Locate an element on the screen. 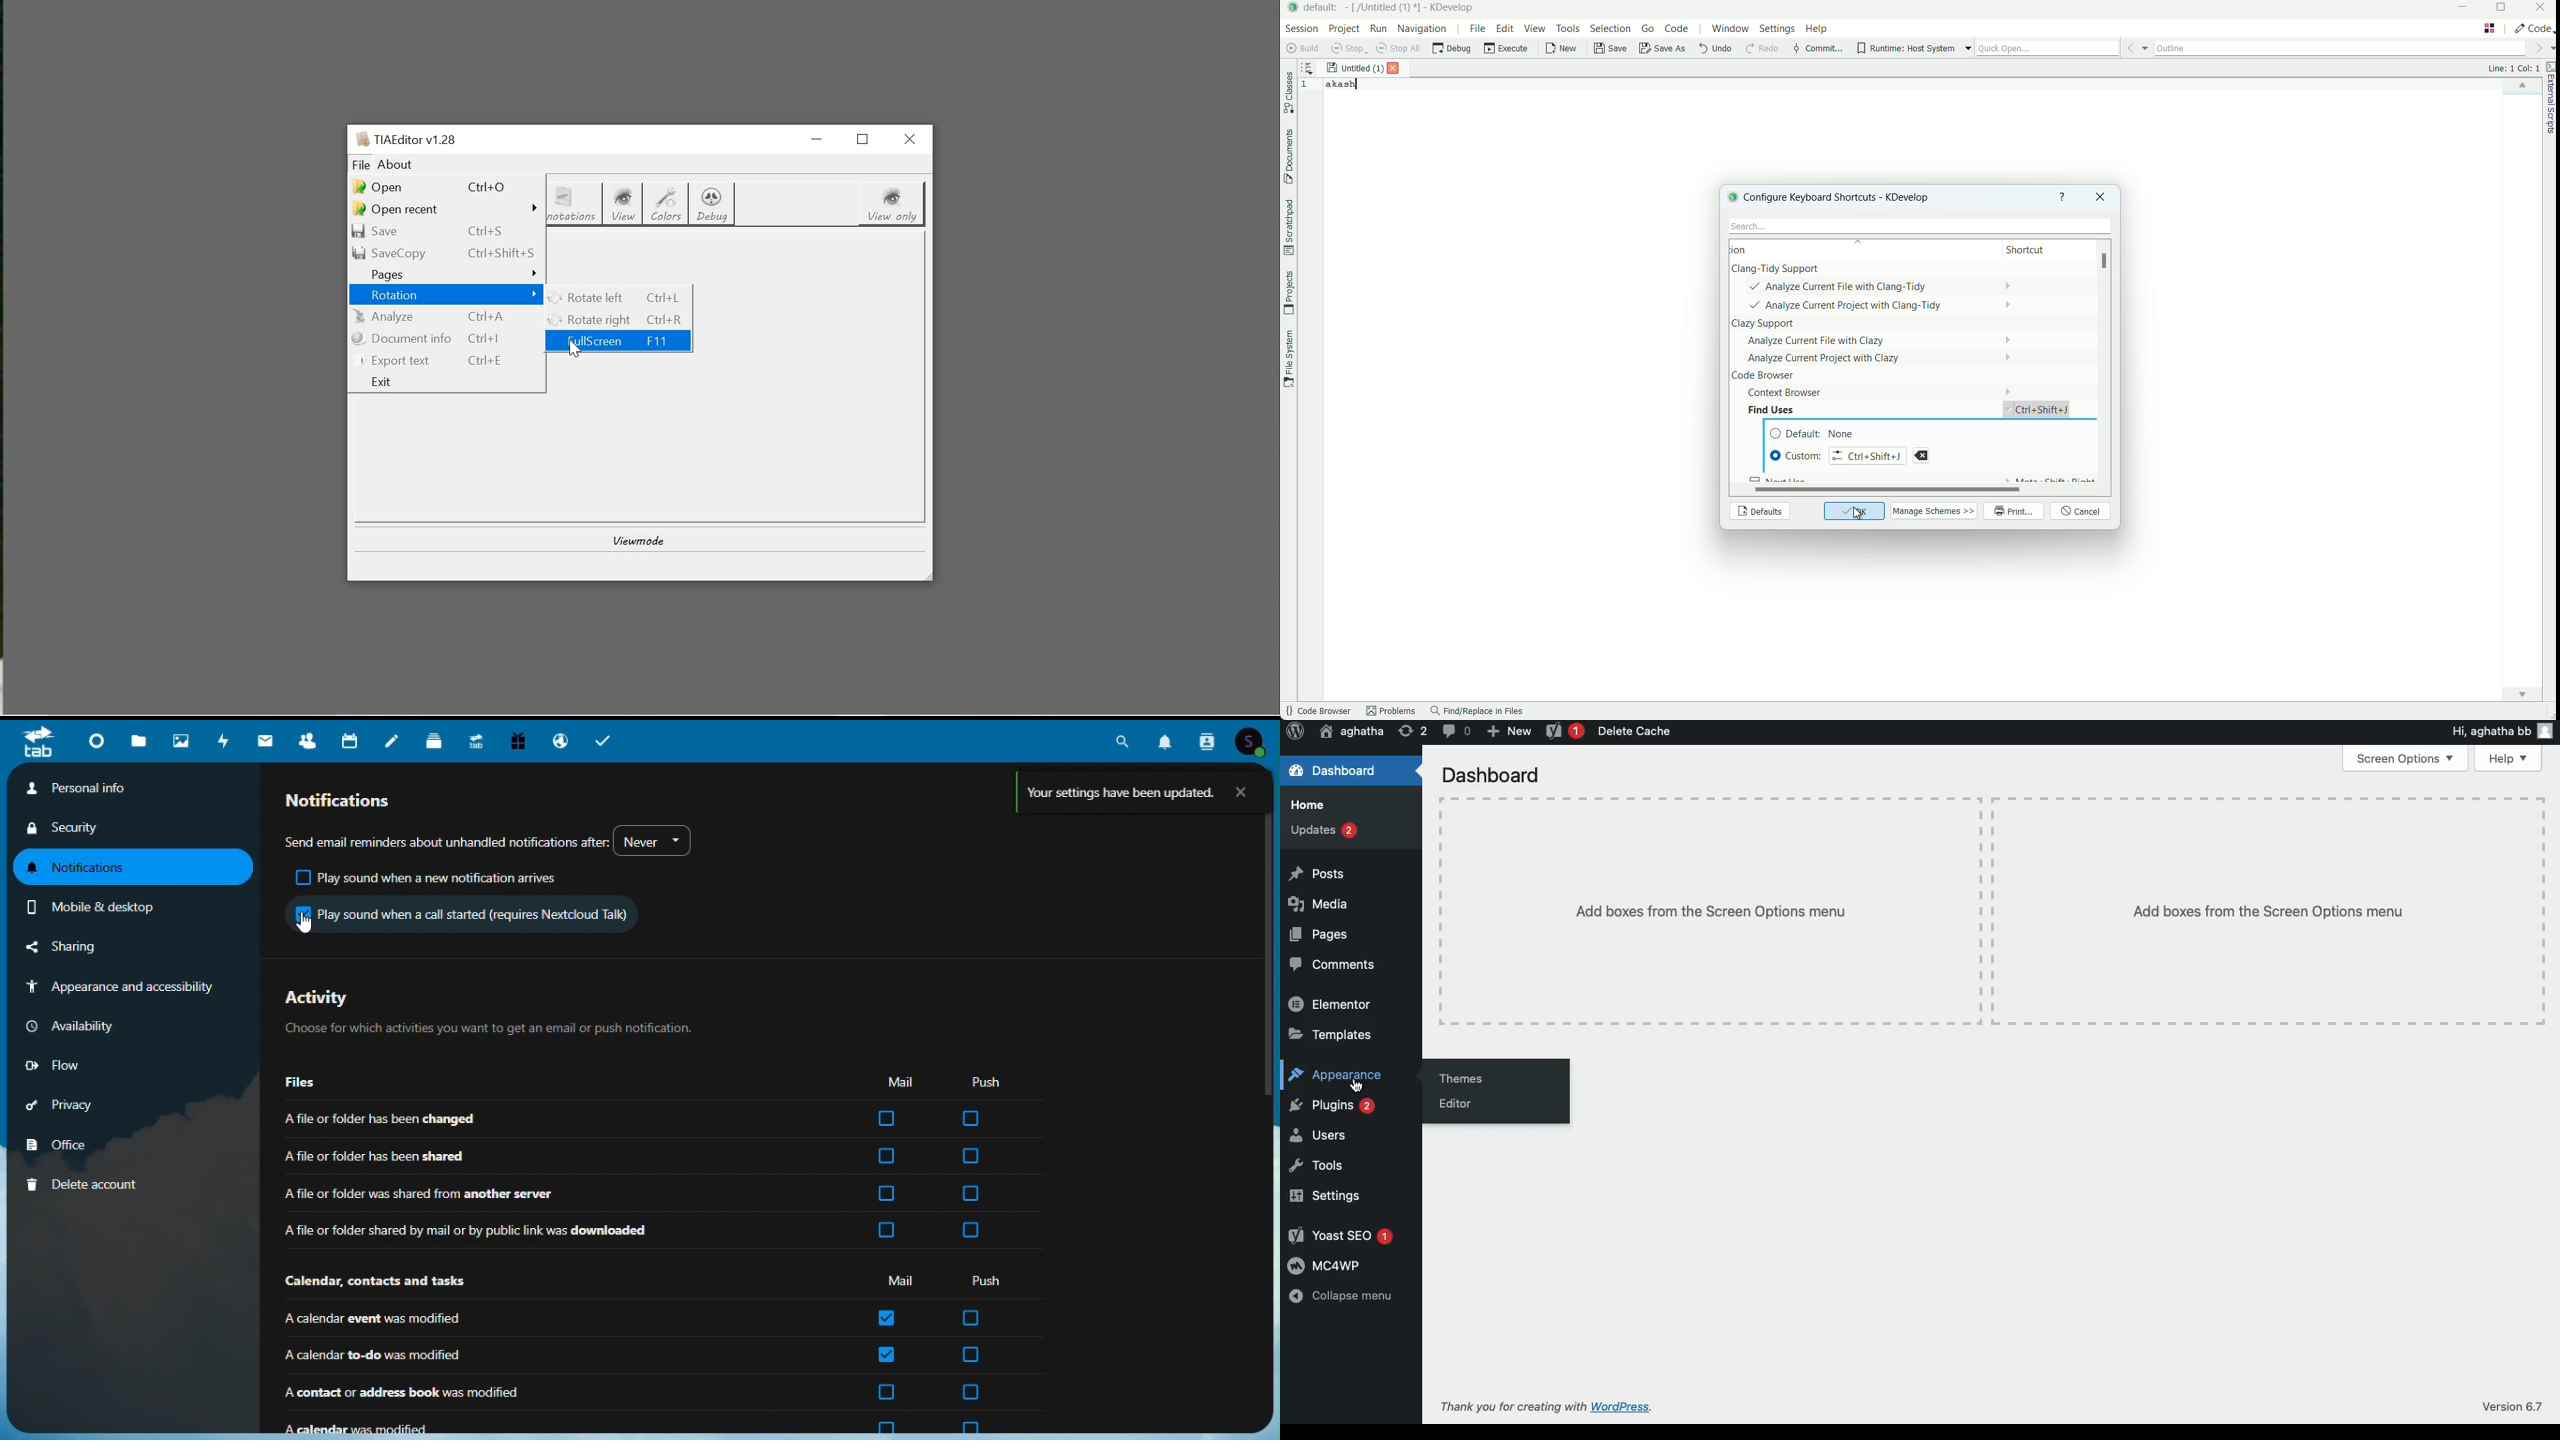 The image size is (2576, 1456). Free trial is located at coordinates (517, 740).